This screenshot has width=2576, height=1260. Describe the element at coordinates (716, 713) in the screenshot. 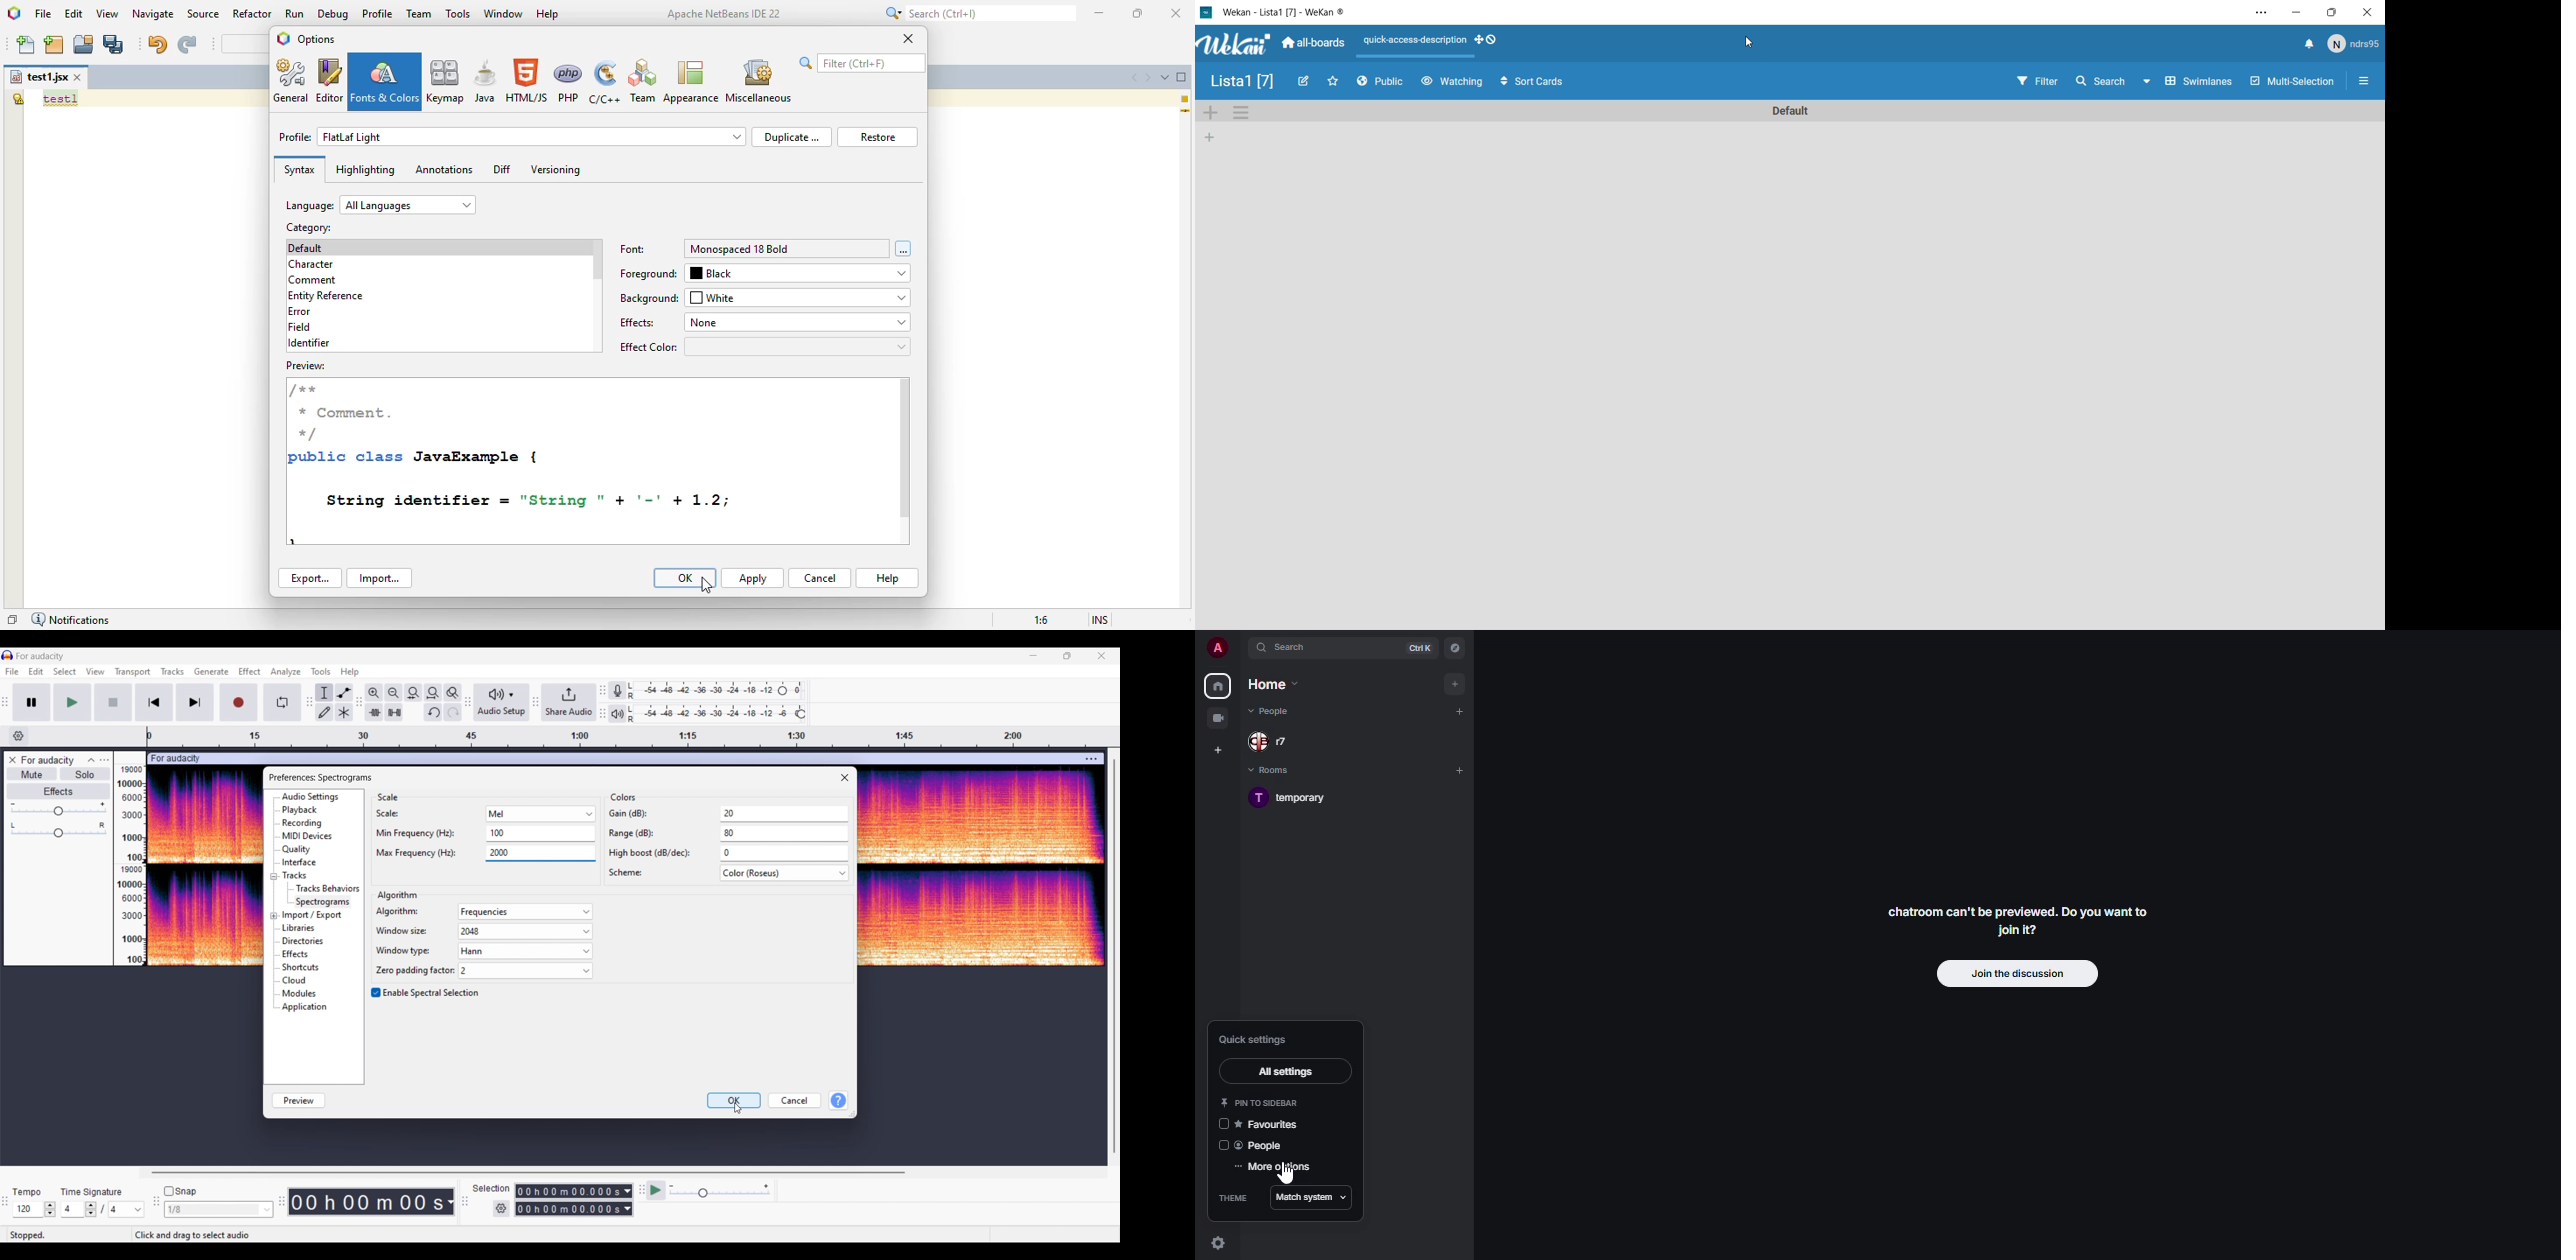

I see `Playback level` at that location.